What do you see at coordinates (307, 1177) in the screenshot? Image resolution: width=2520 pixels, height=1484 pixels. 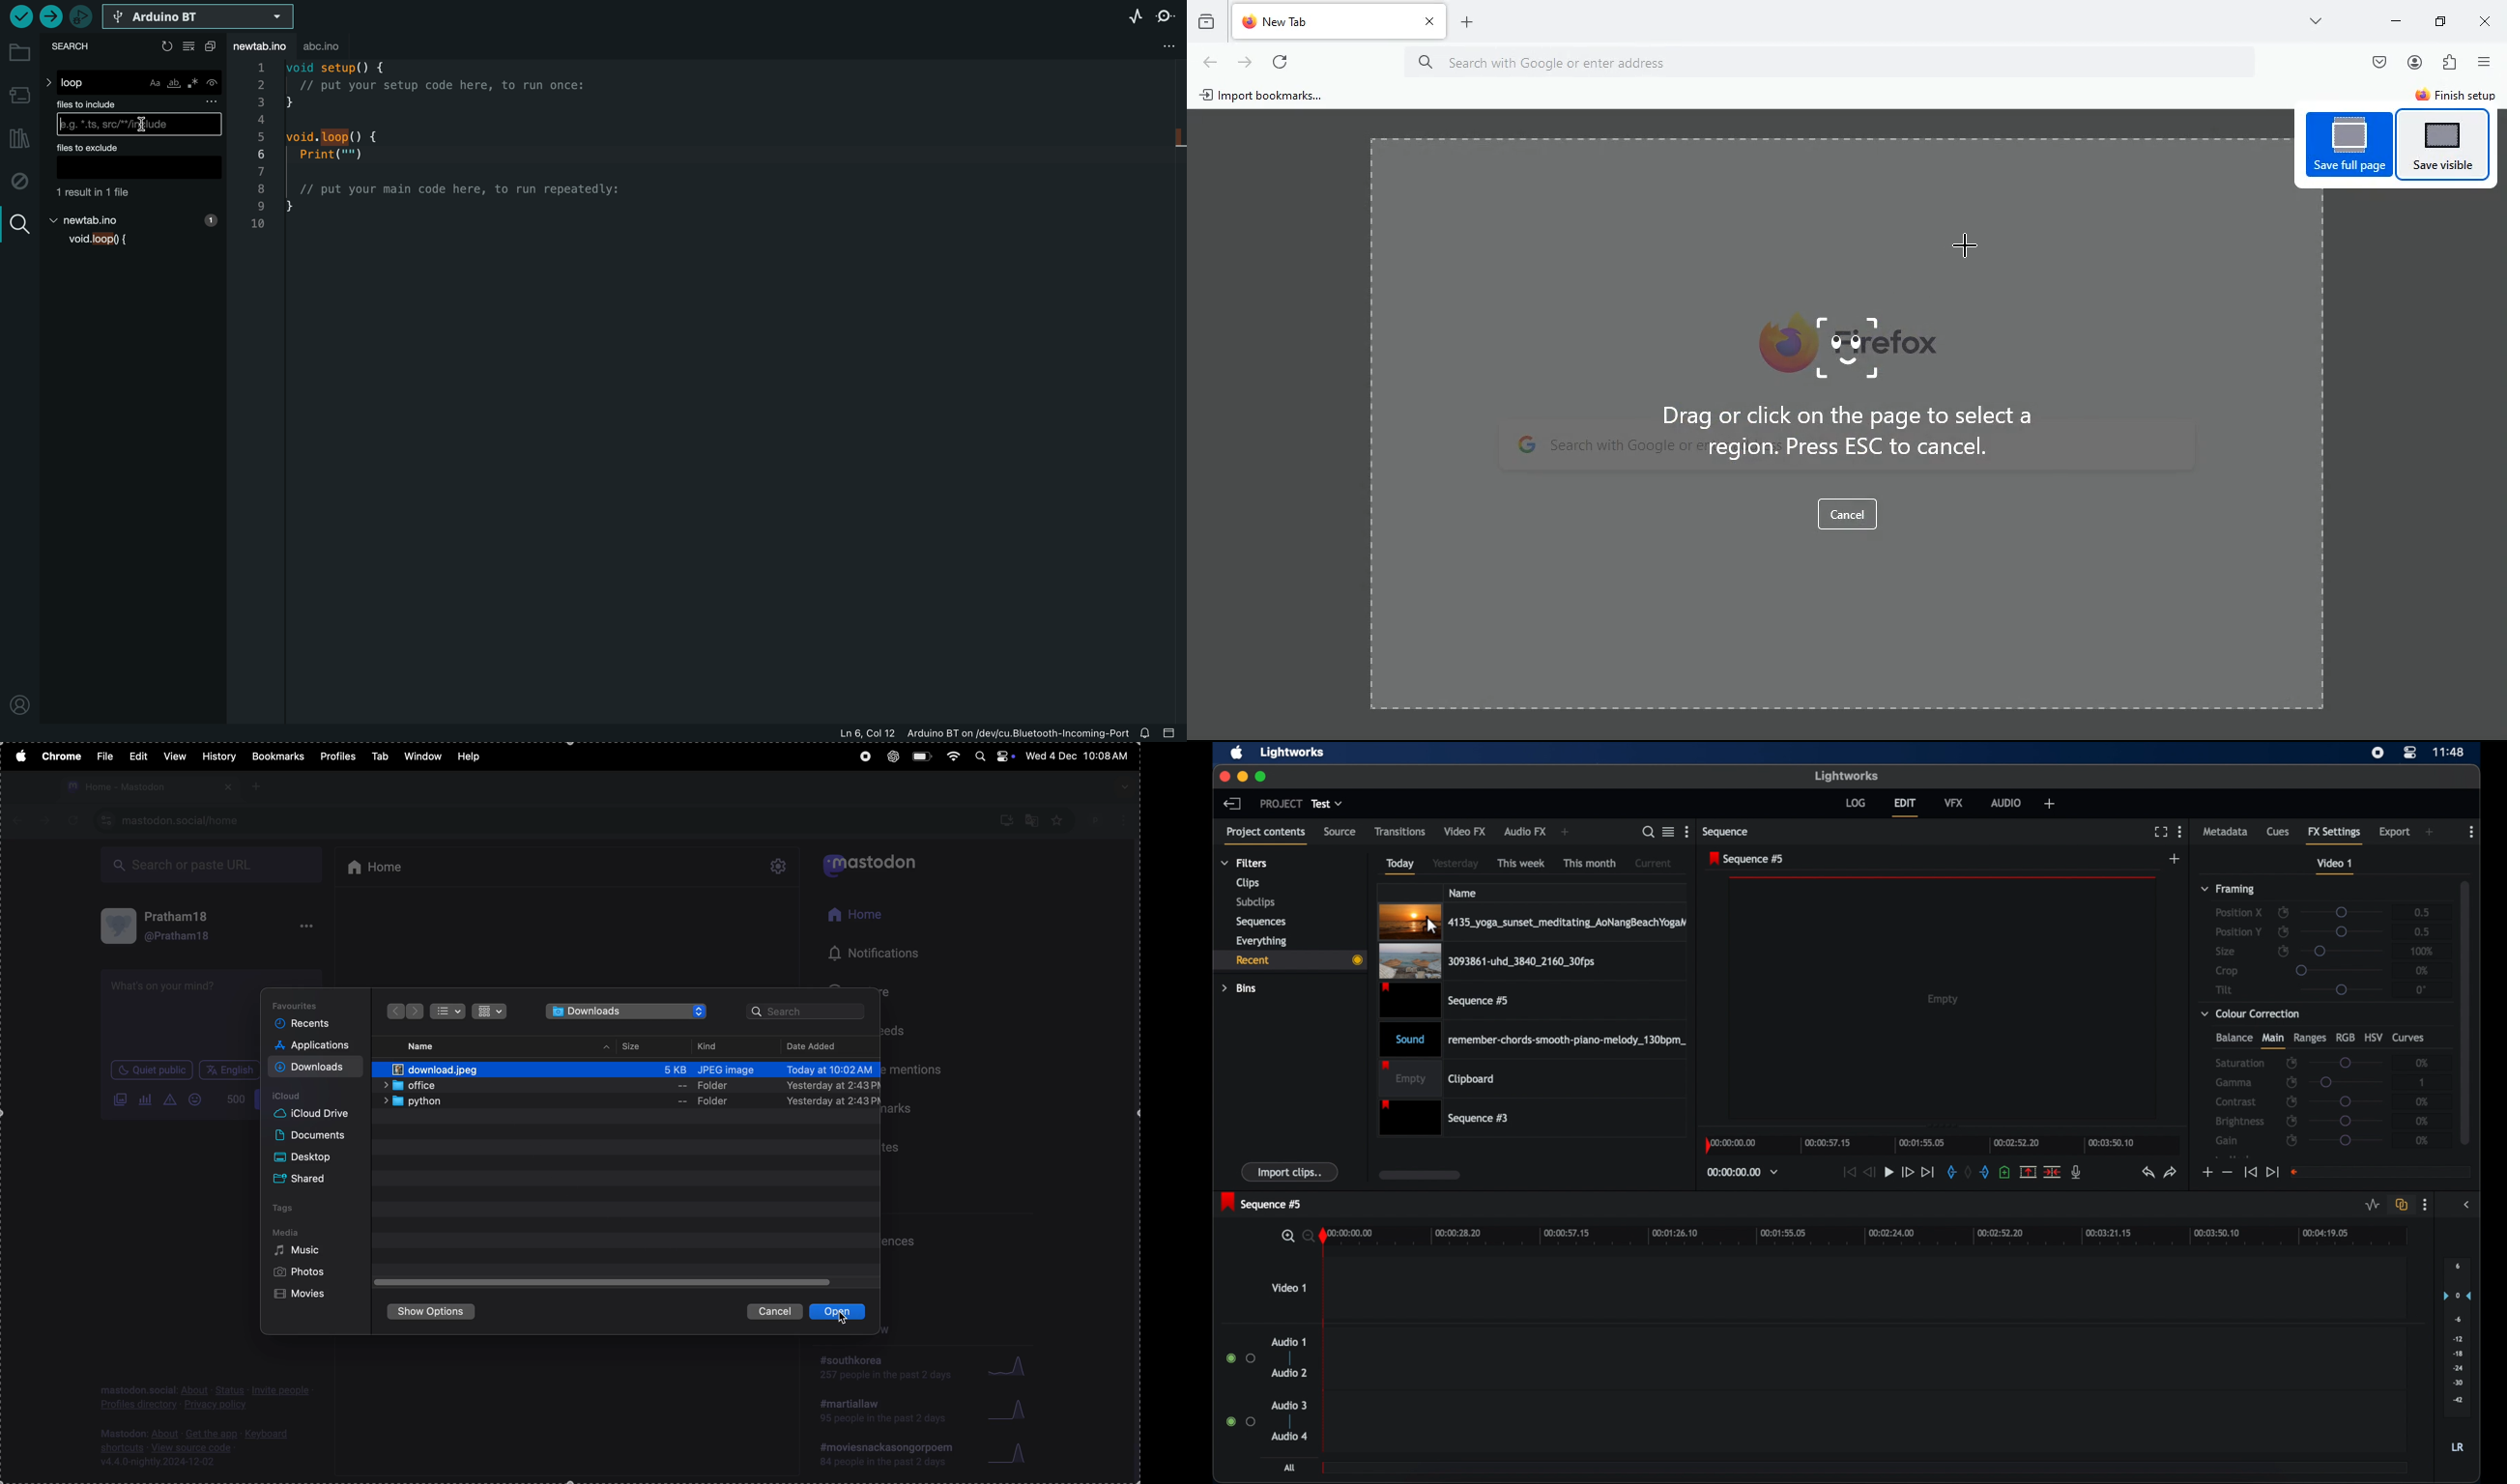 I see `Shared` at bounding box center [307, 1177].